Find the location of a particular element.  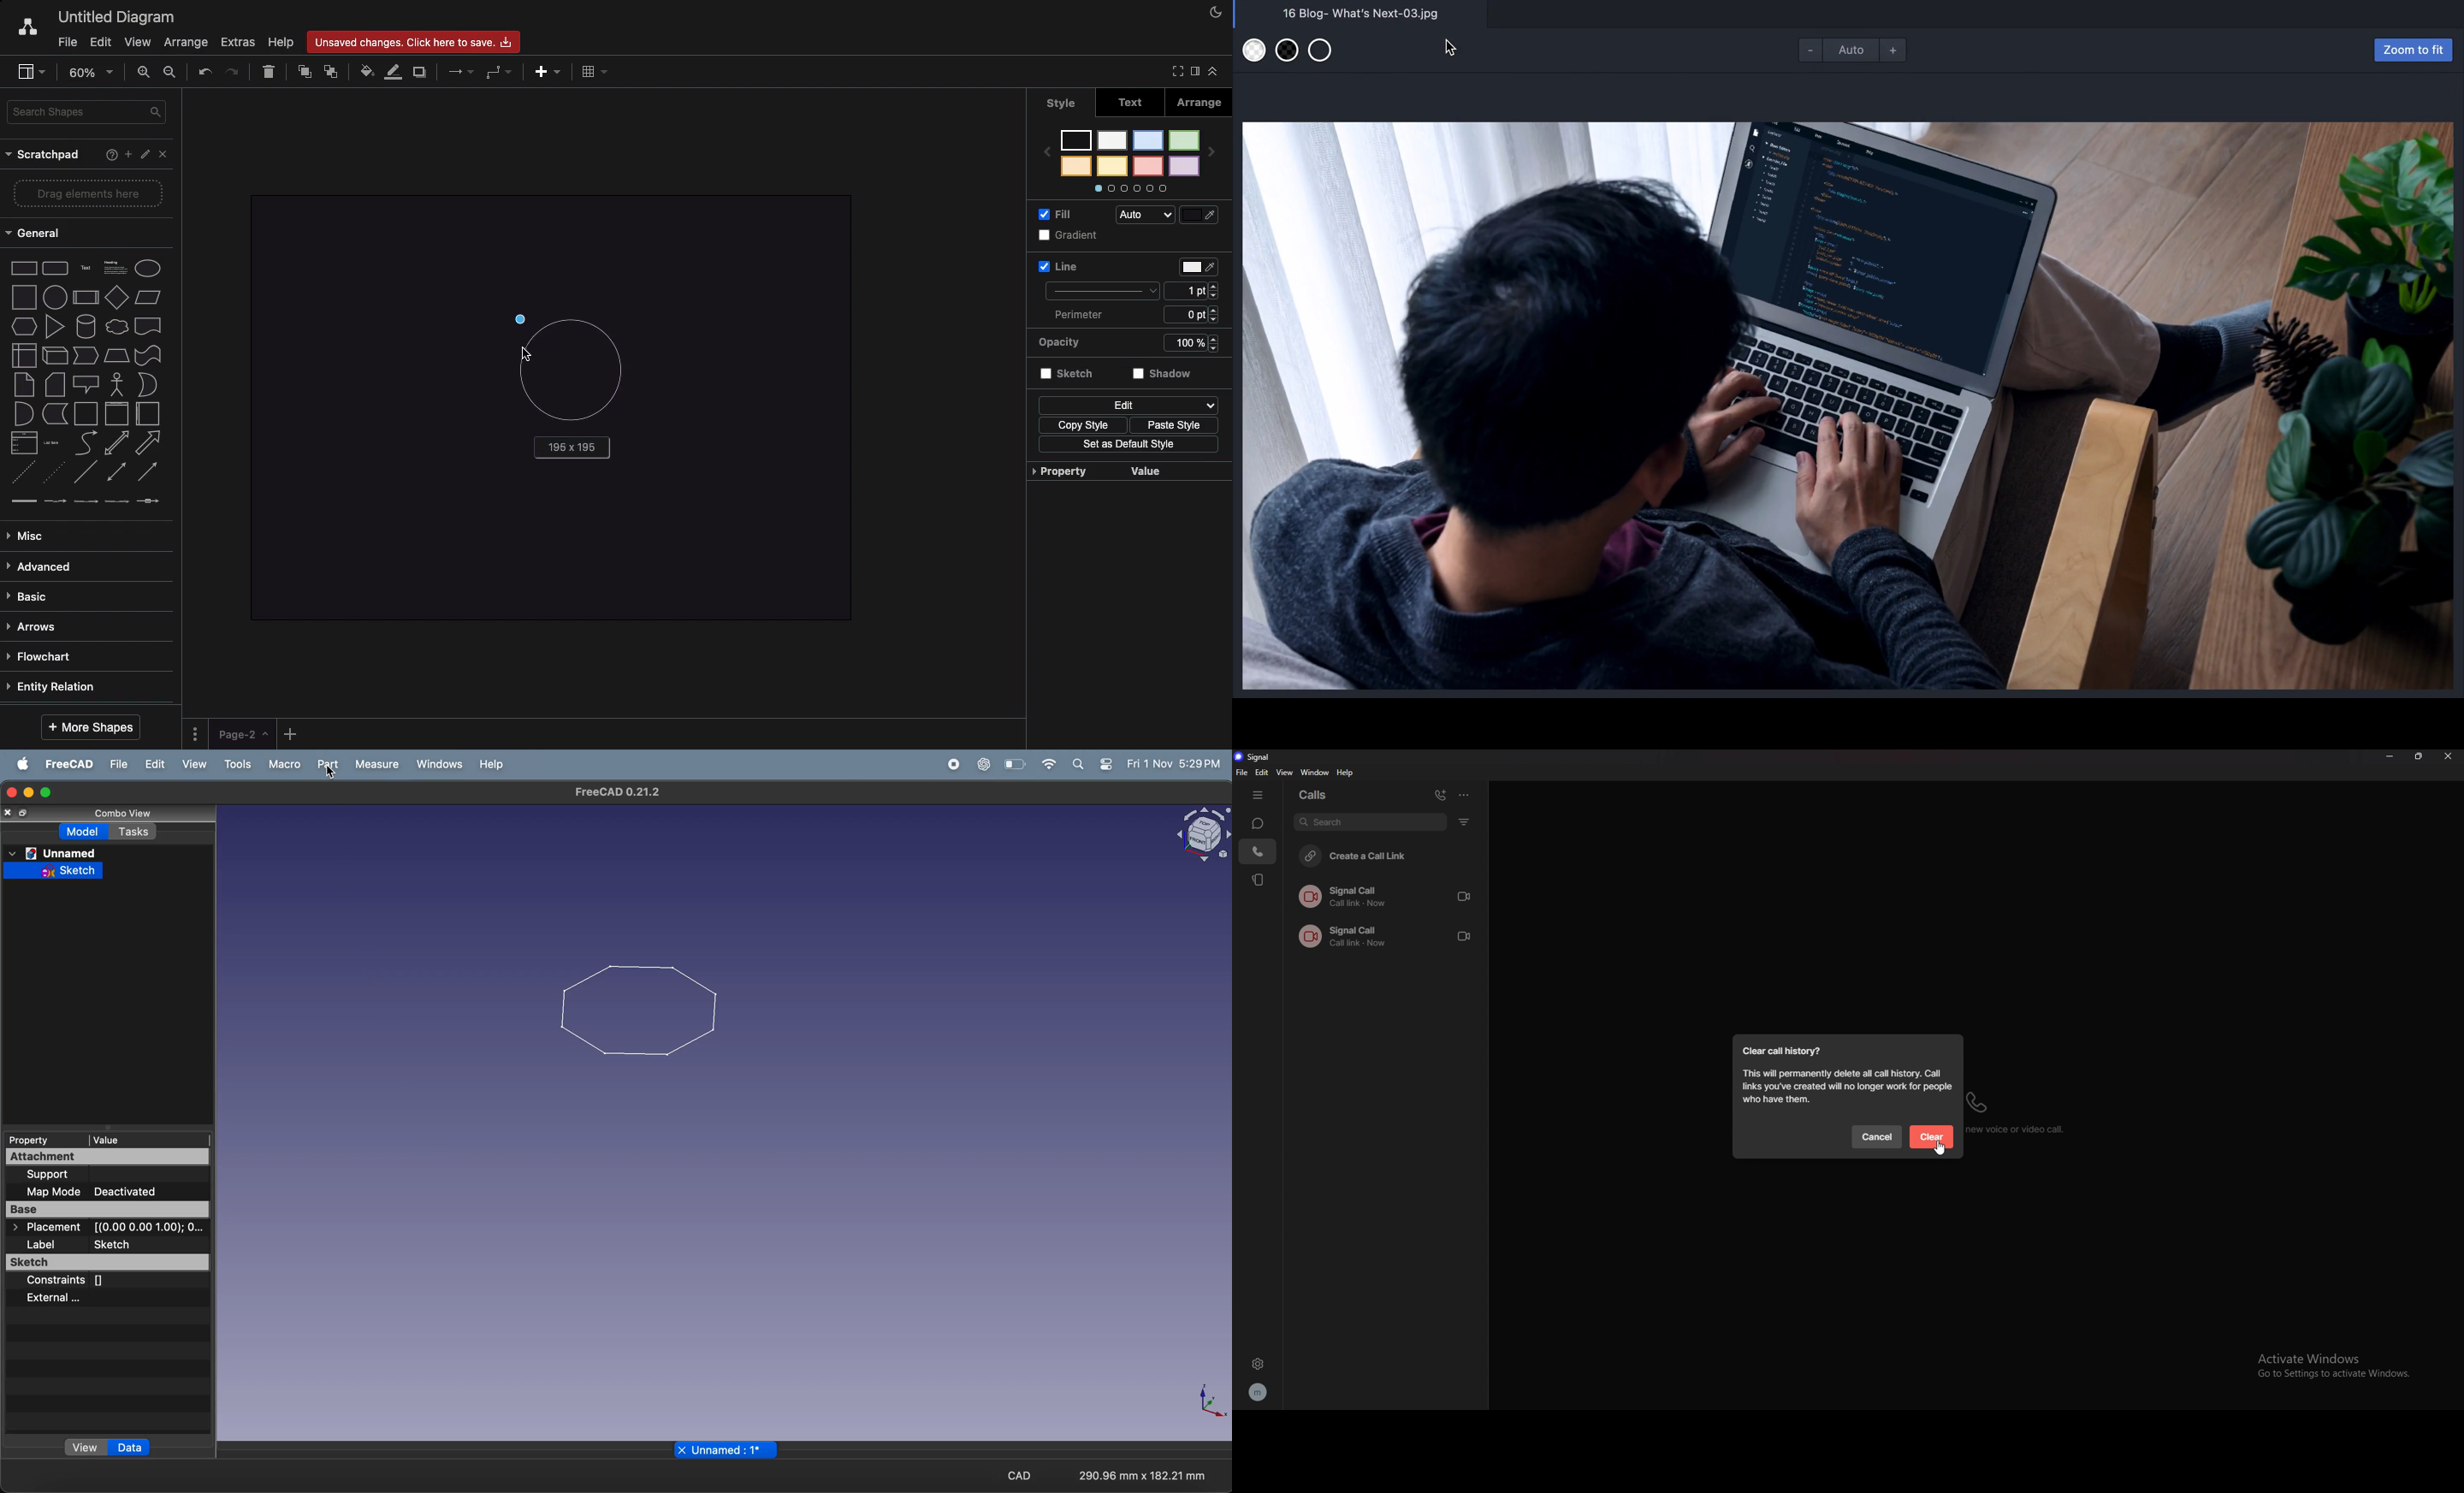

search is located at coordinates (1370, 823).